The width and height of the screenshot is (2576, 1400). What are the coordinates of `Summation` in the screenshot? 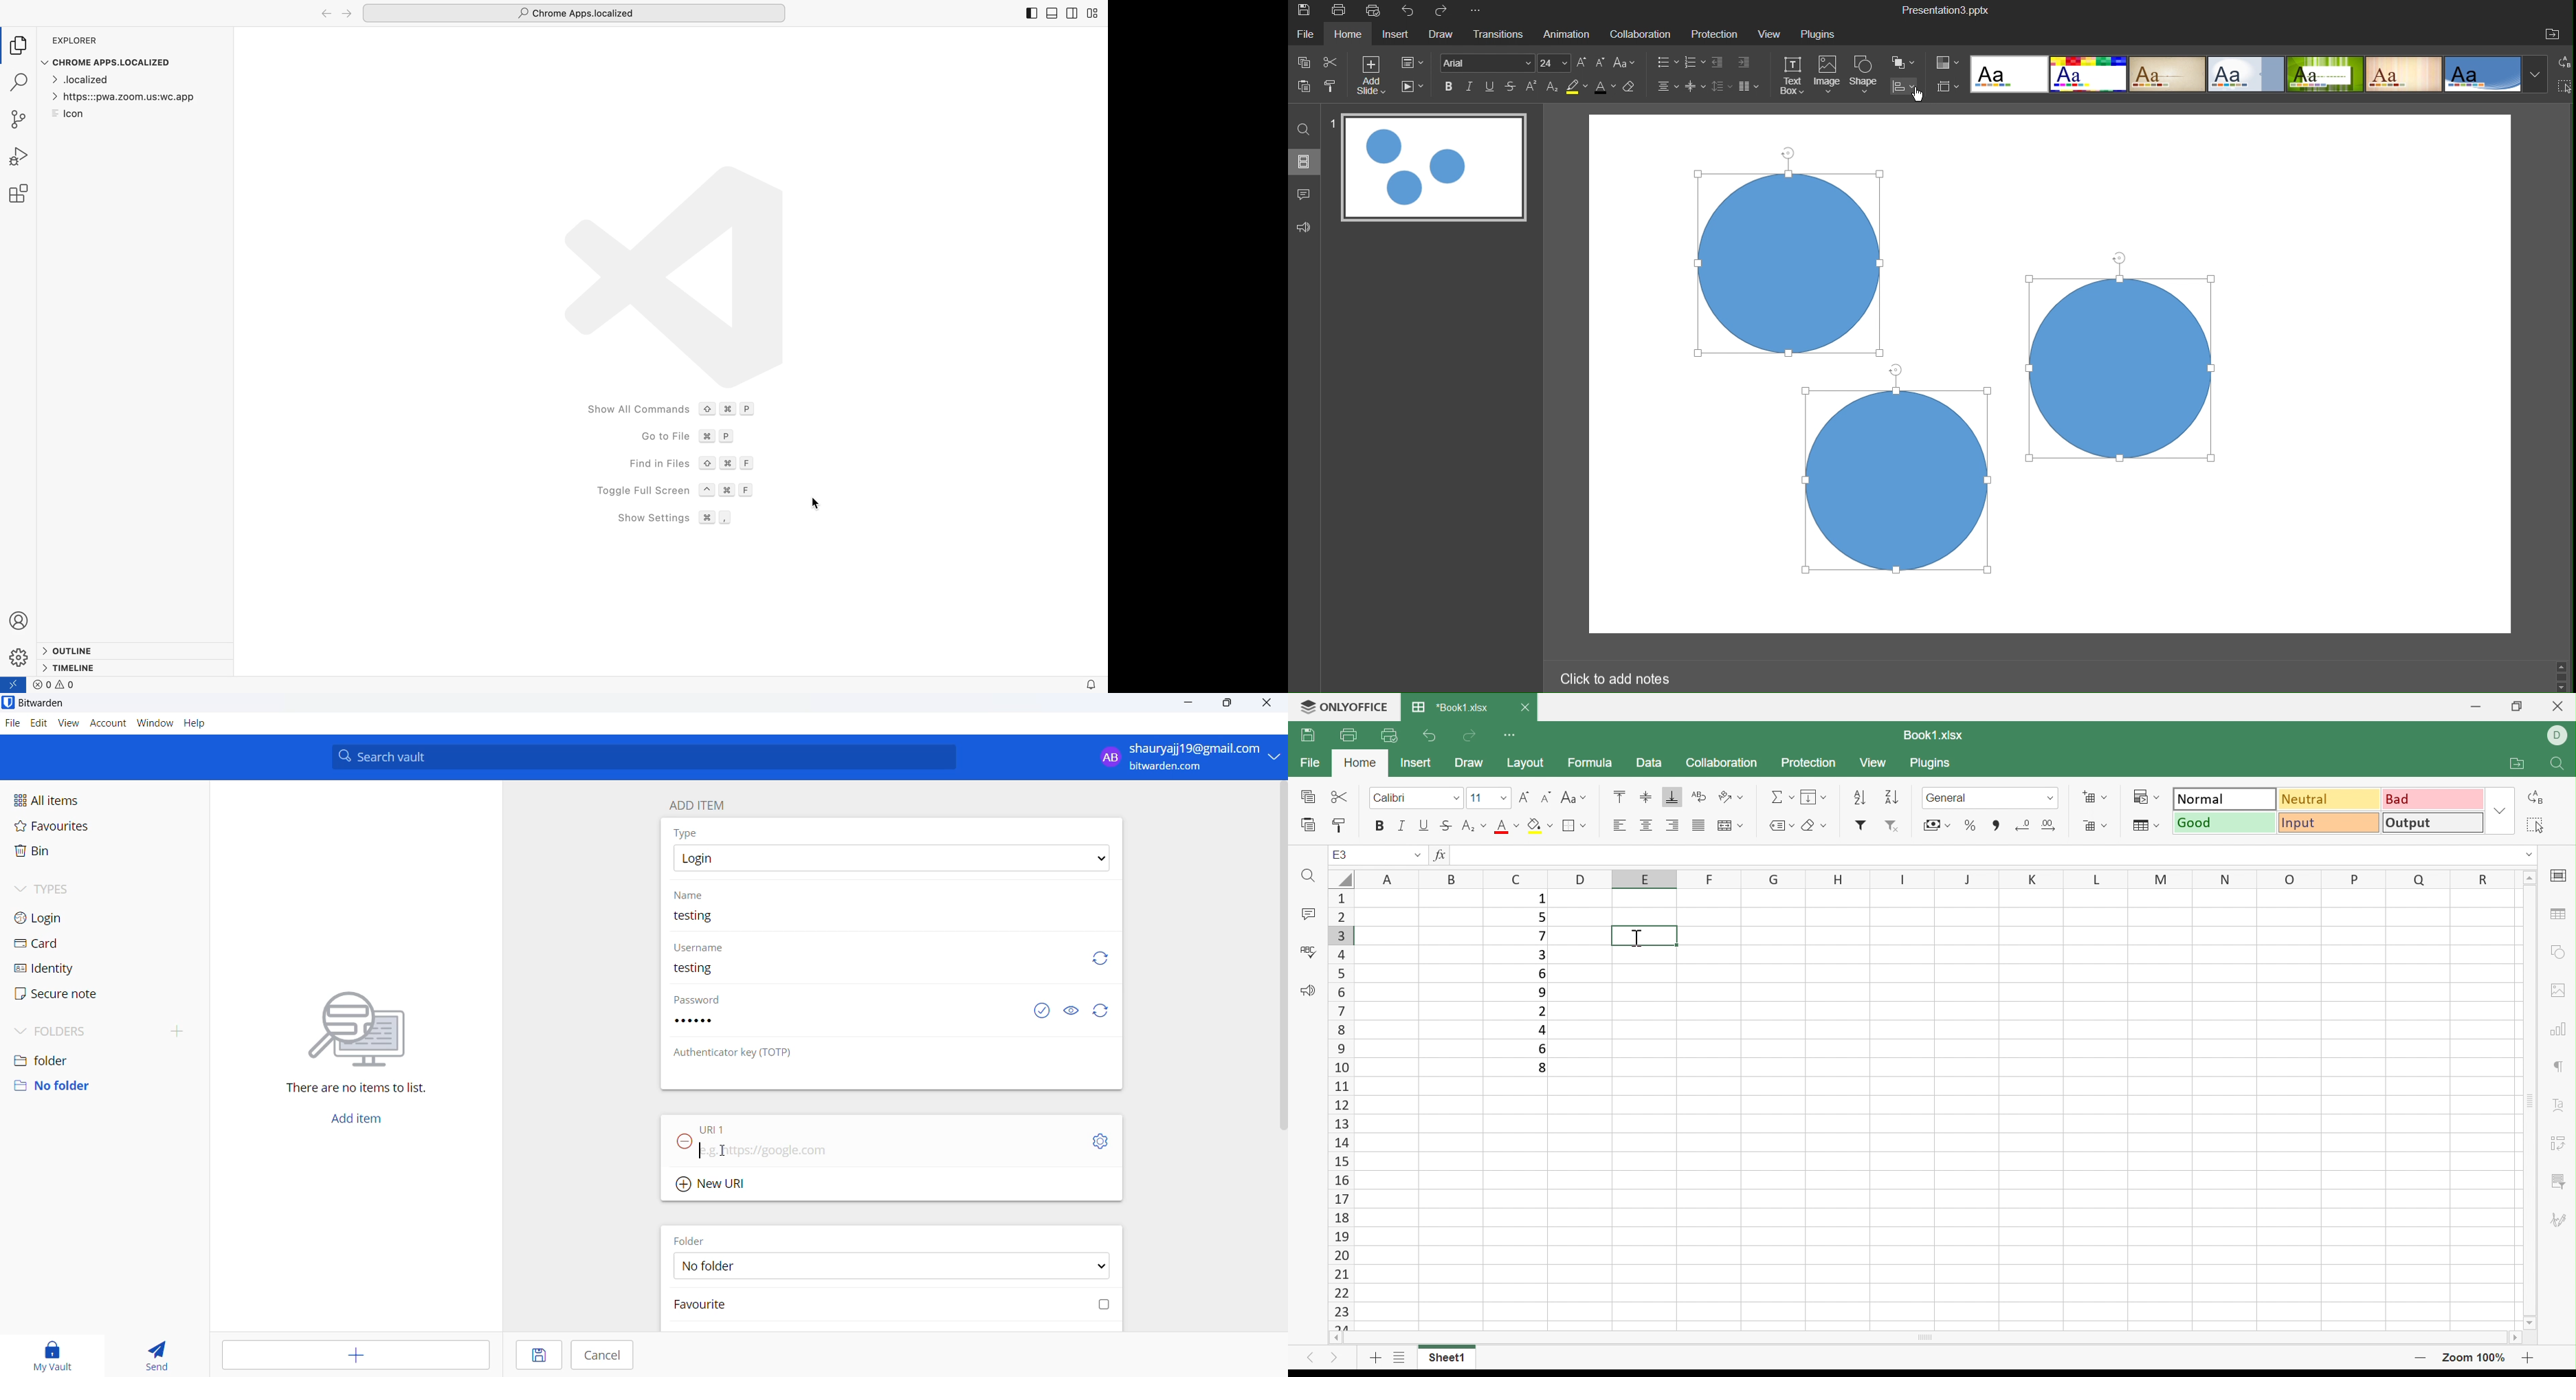 It's located at (1781, 796).